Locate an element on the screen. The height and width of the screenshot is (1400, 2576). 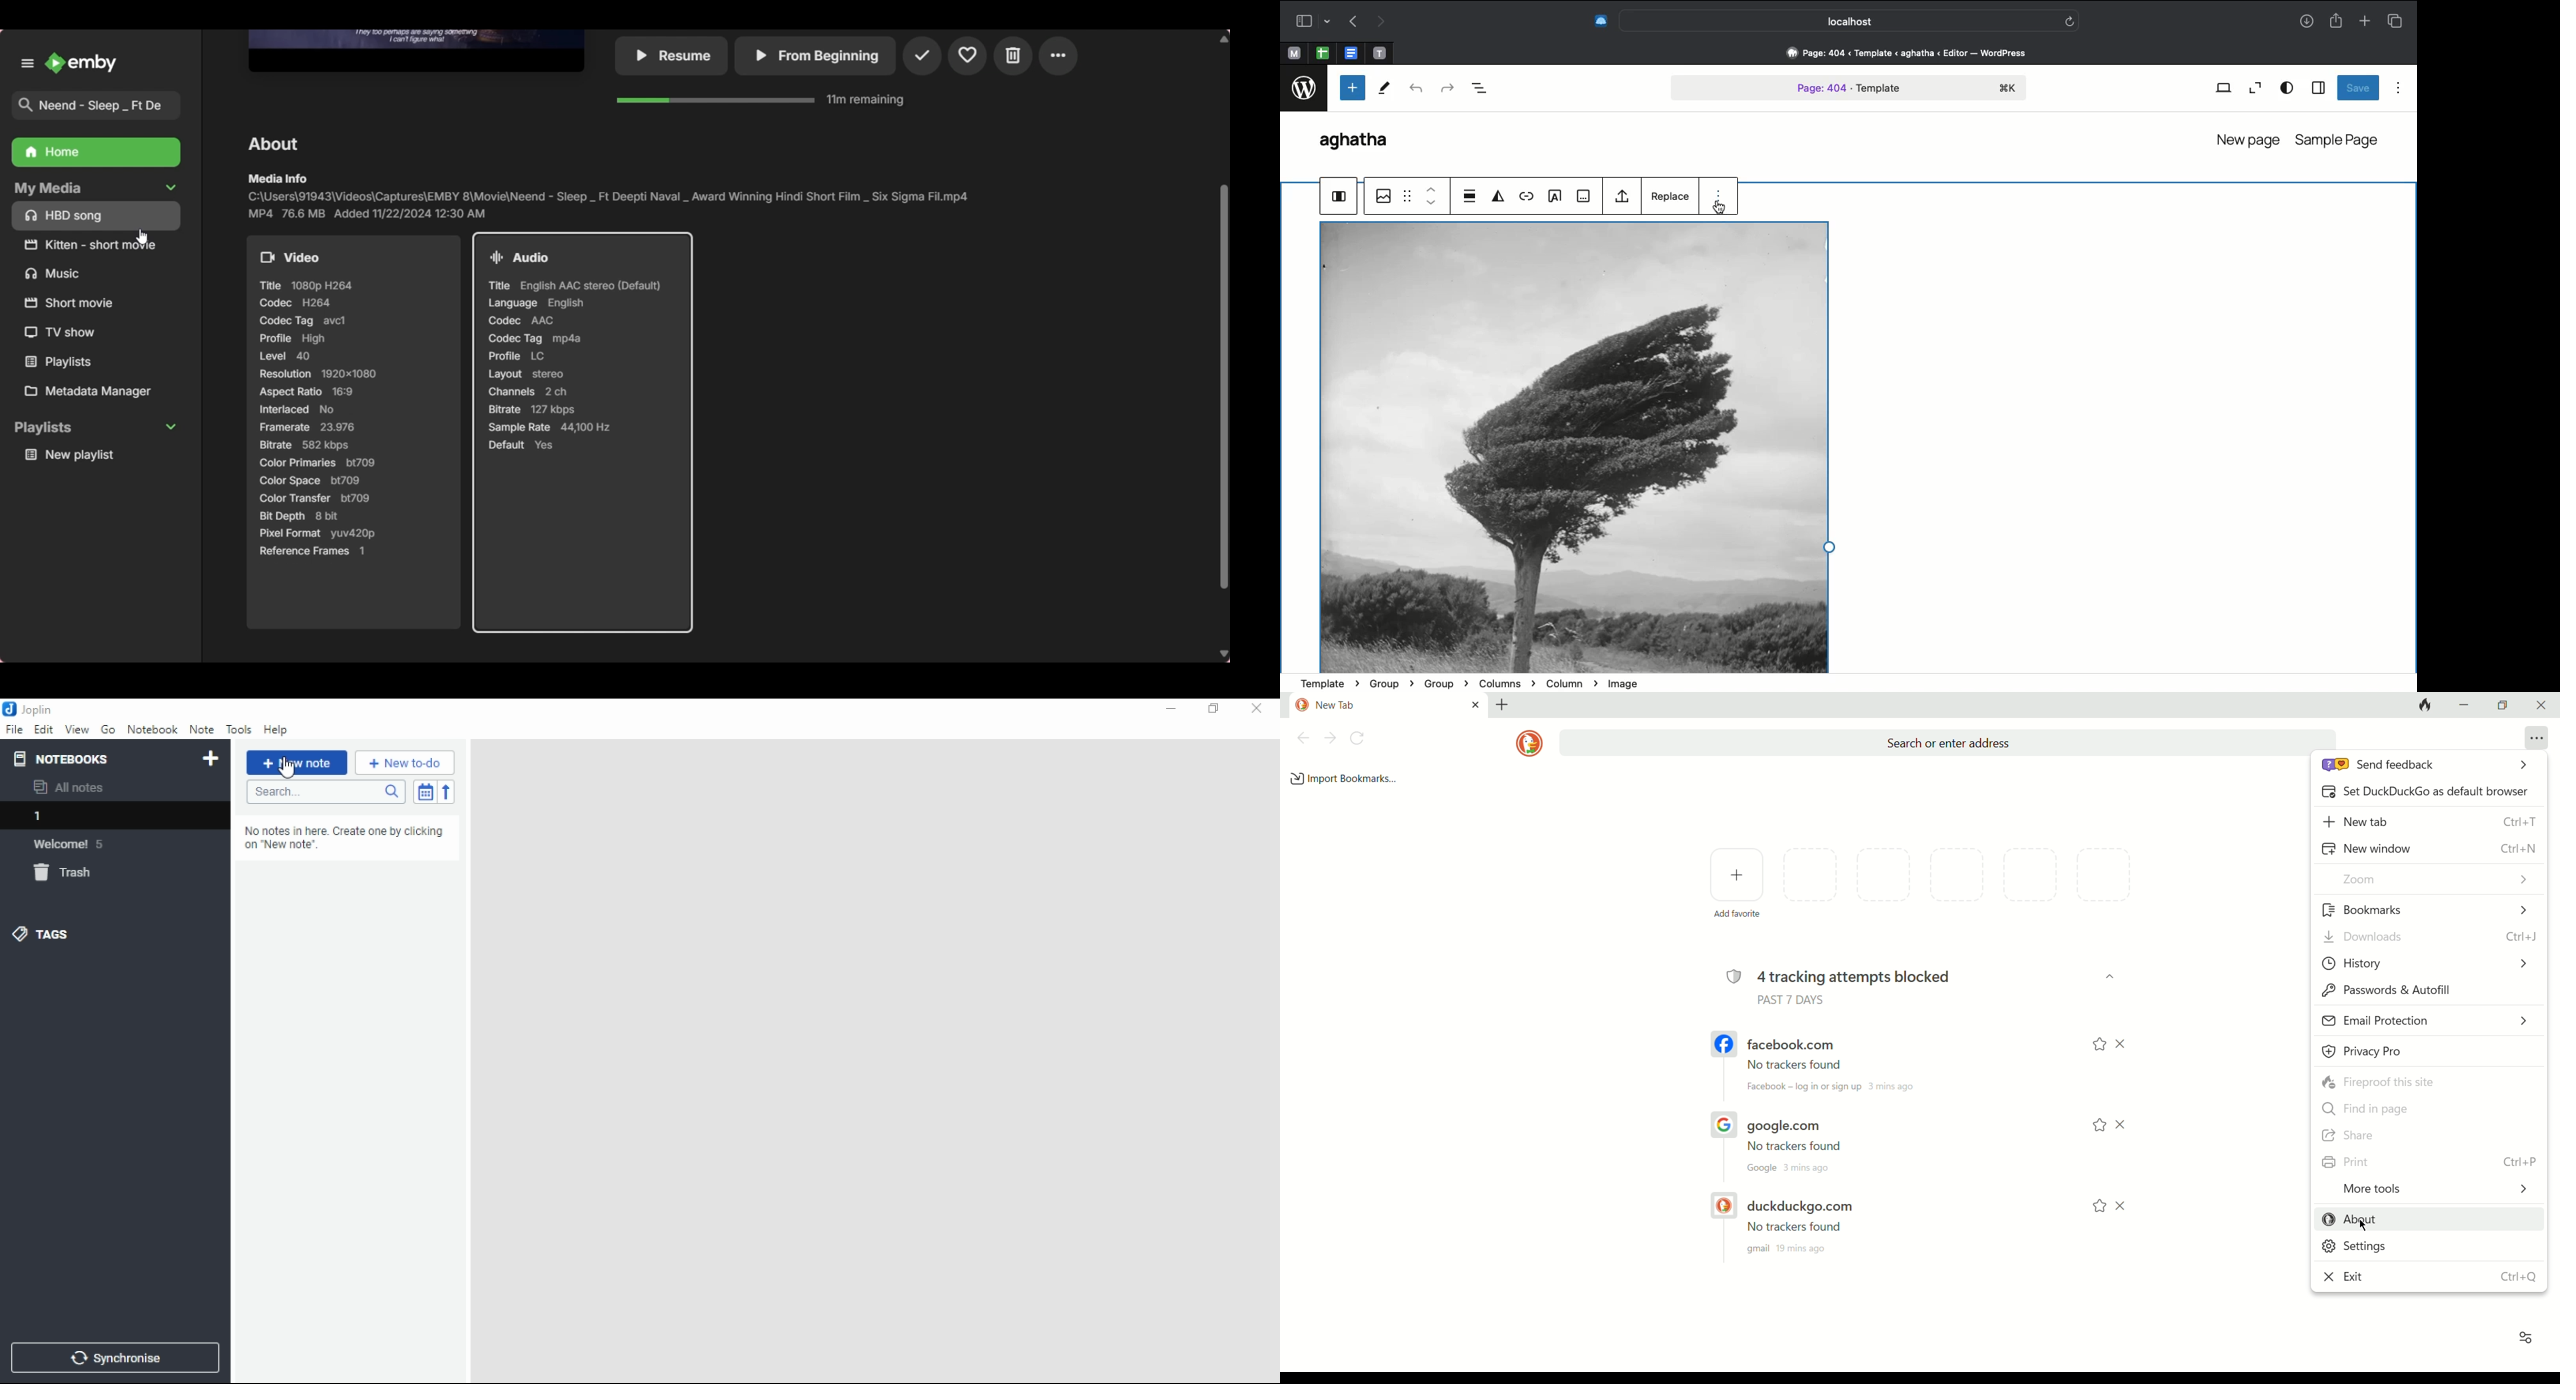
Search bar is located at coordinates (1851, 20).